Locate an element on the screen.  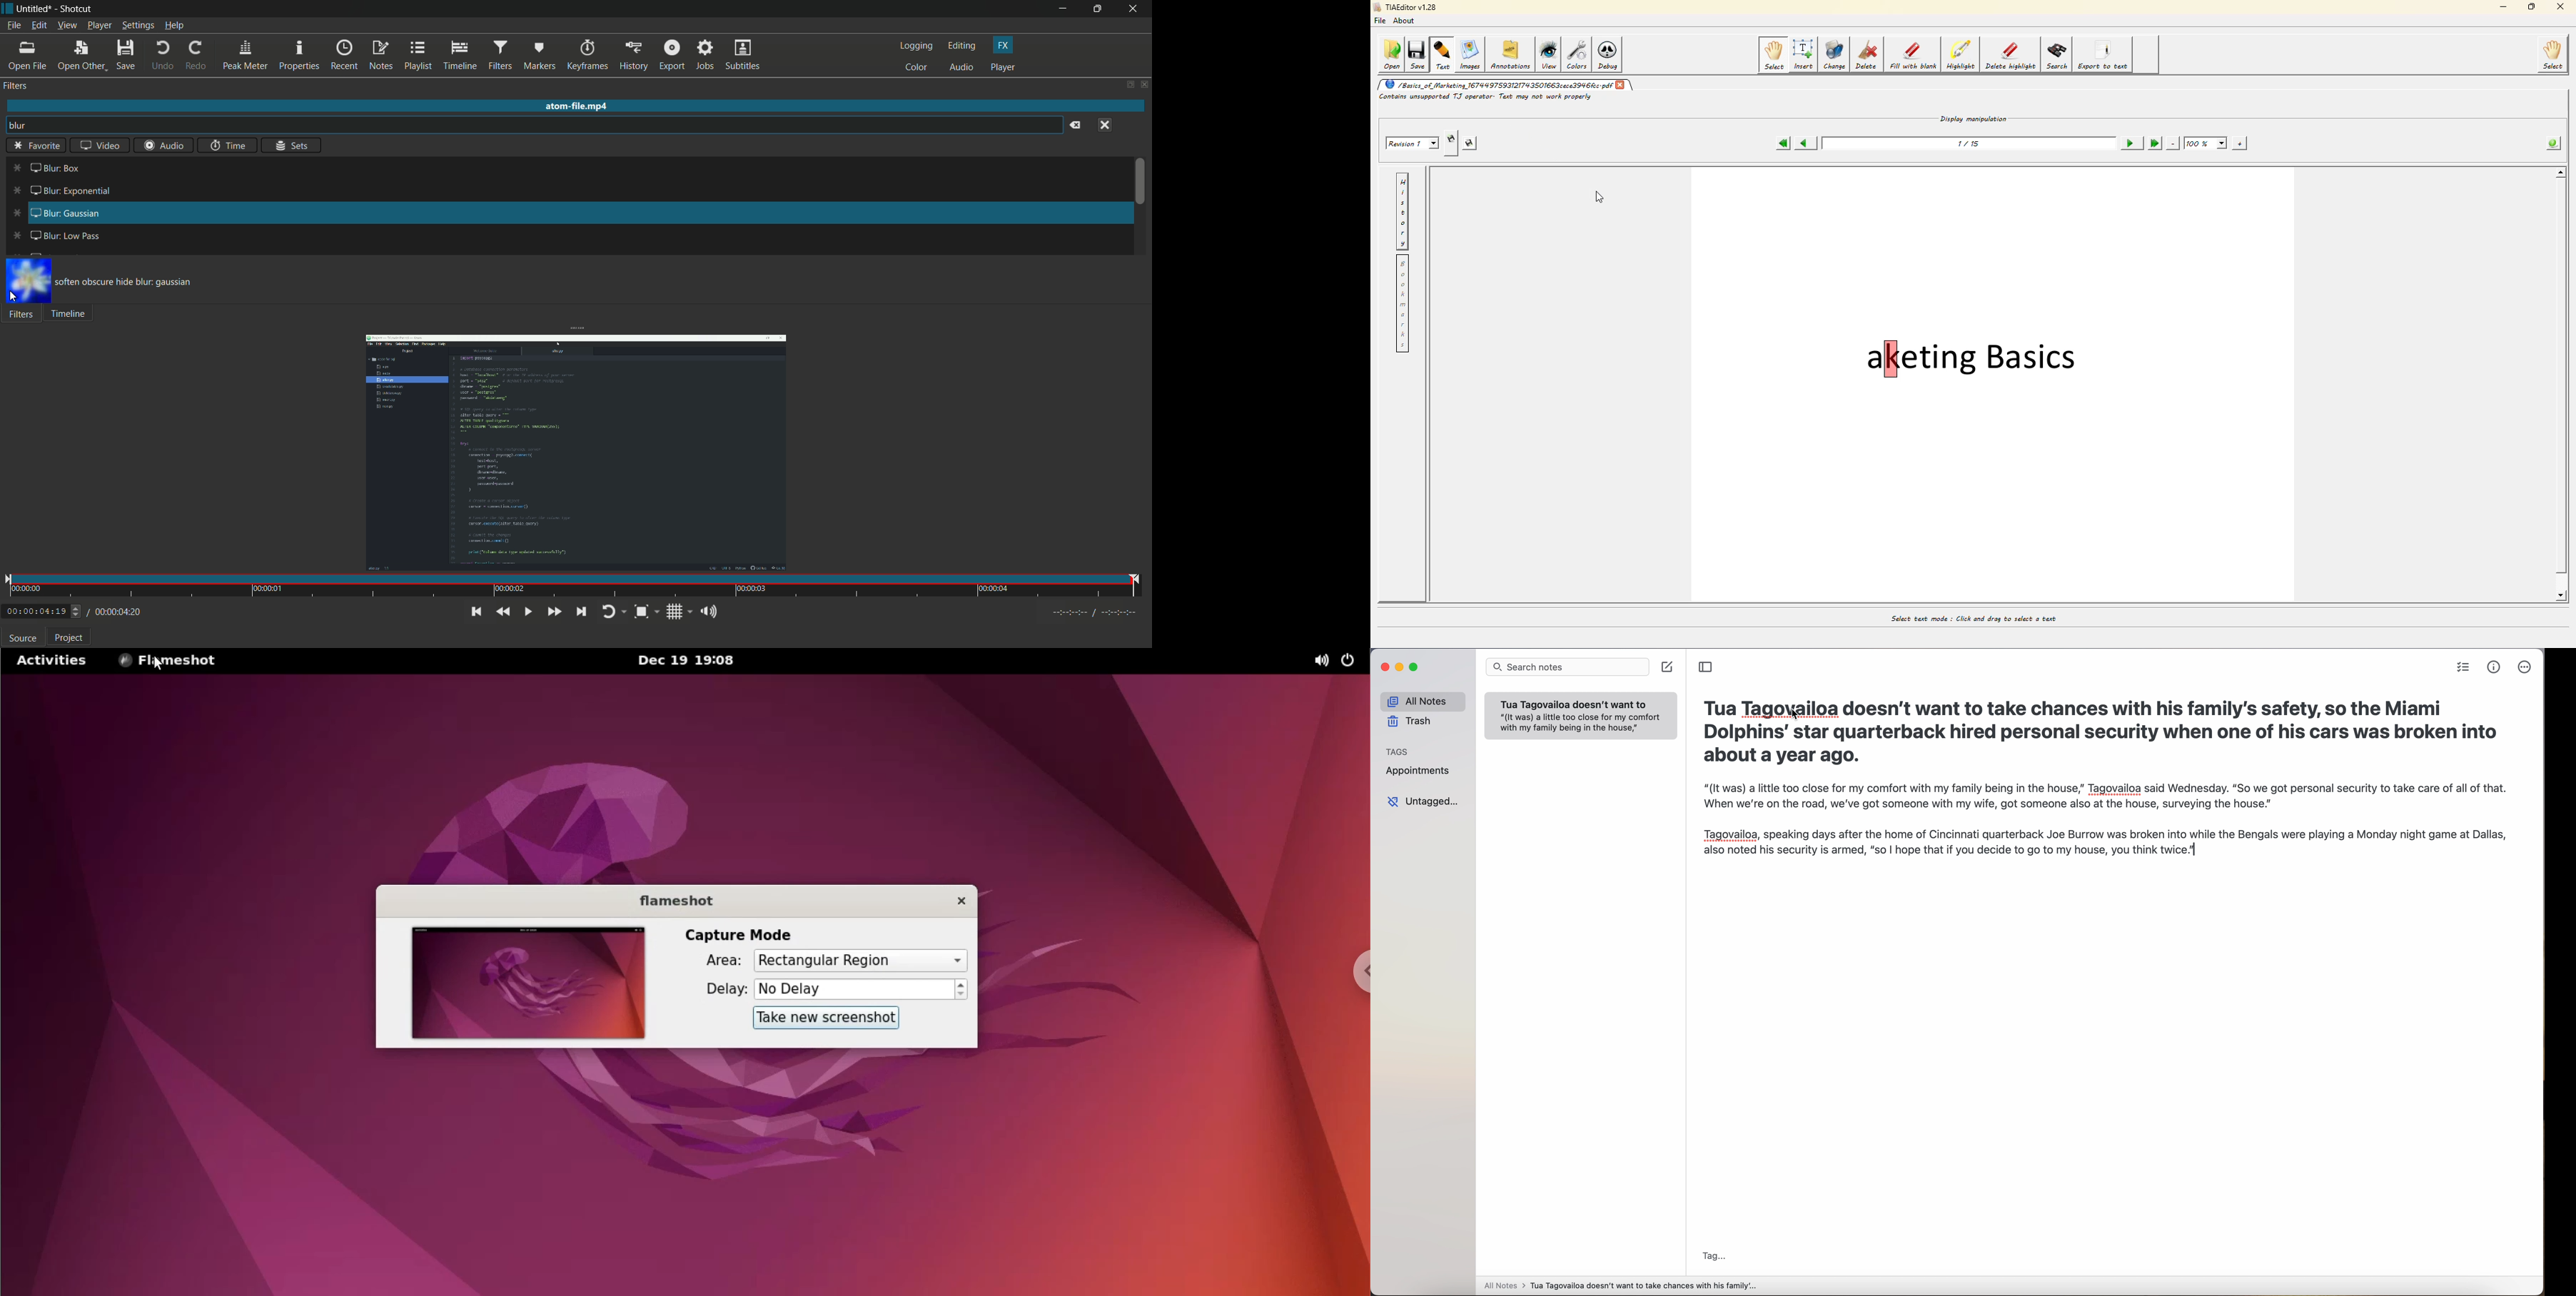
search bar is located at coordinates (1566, 667).